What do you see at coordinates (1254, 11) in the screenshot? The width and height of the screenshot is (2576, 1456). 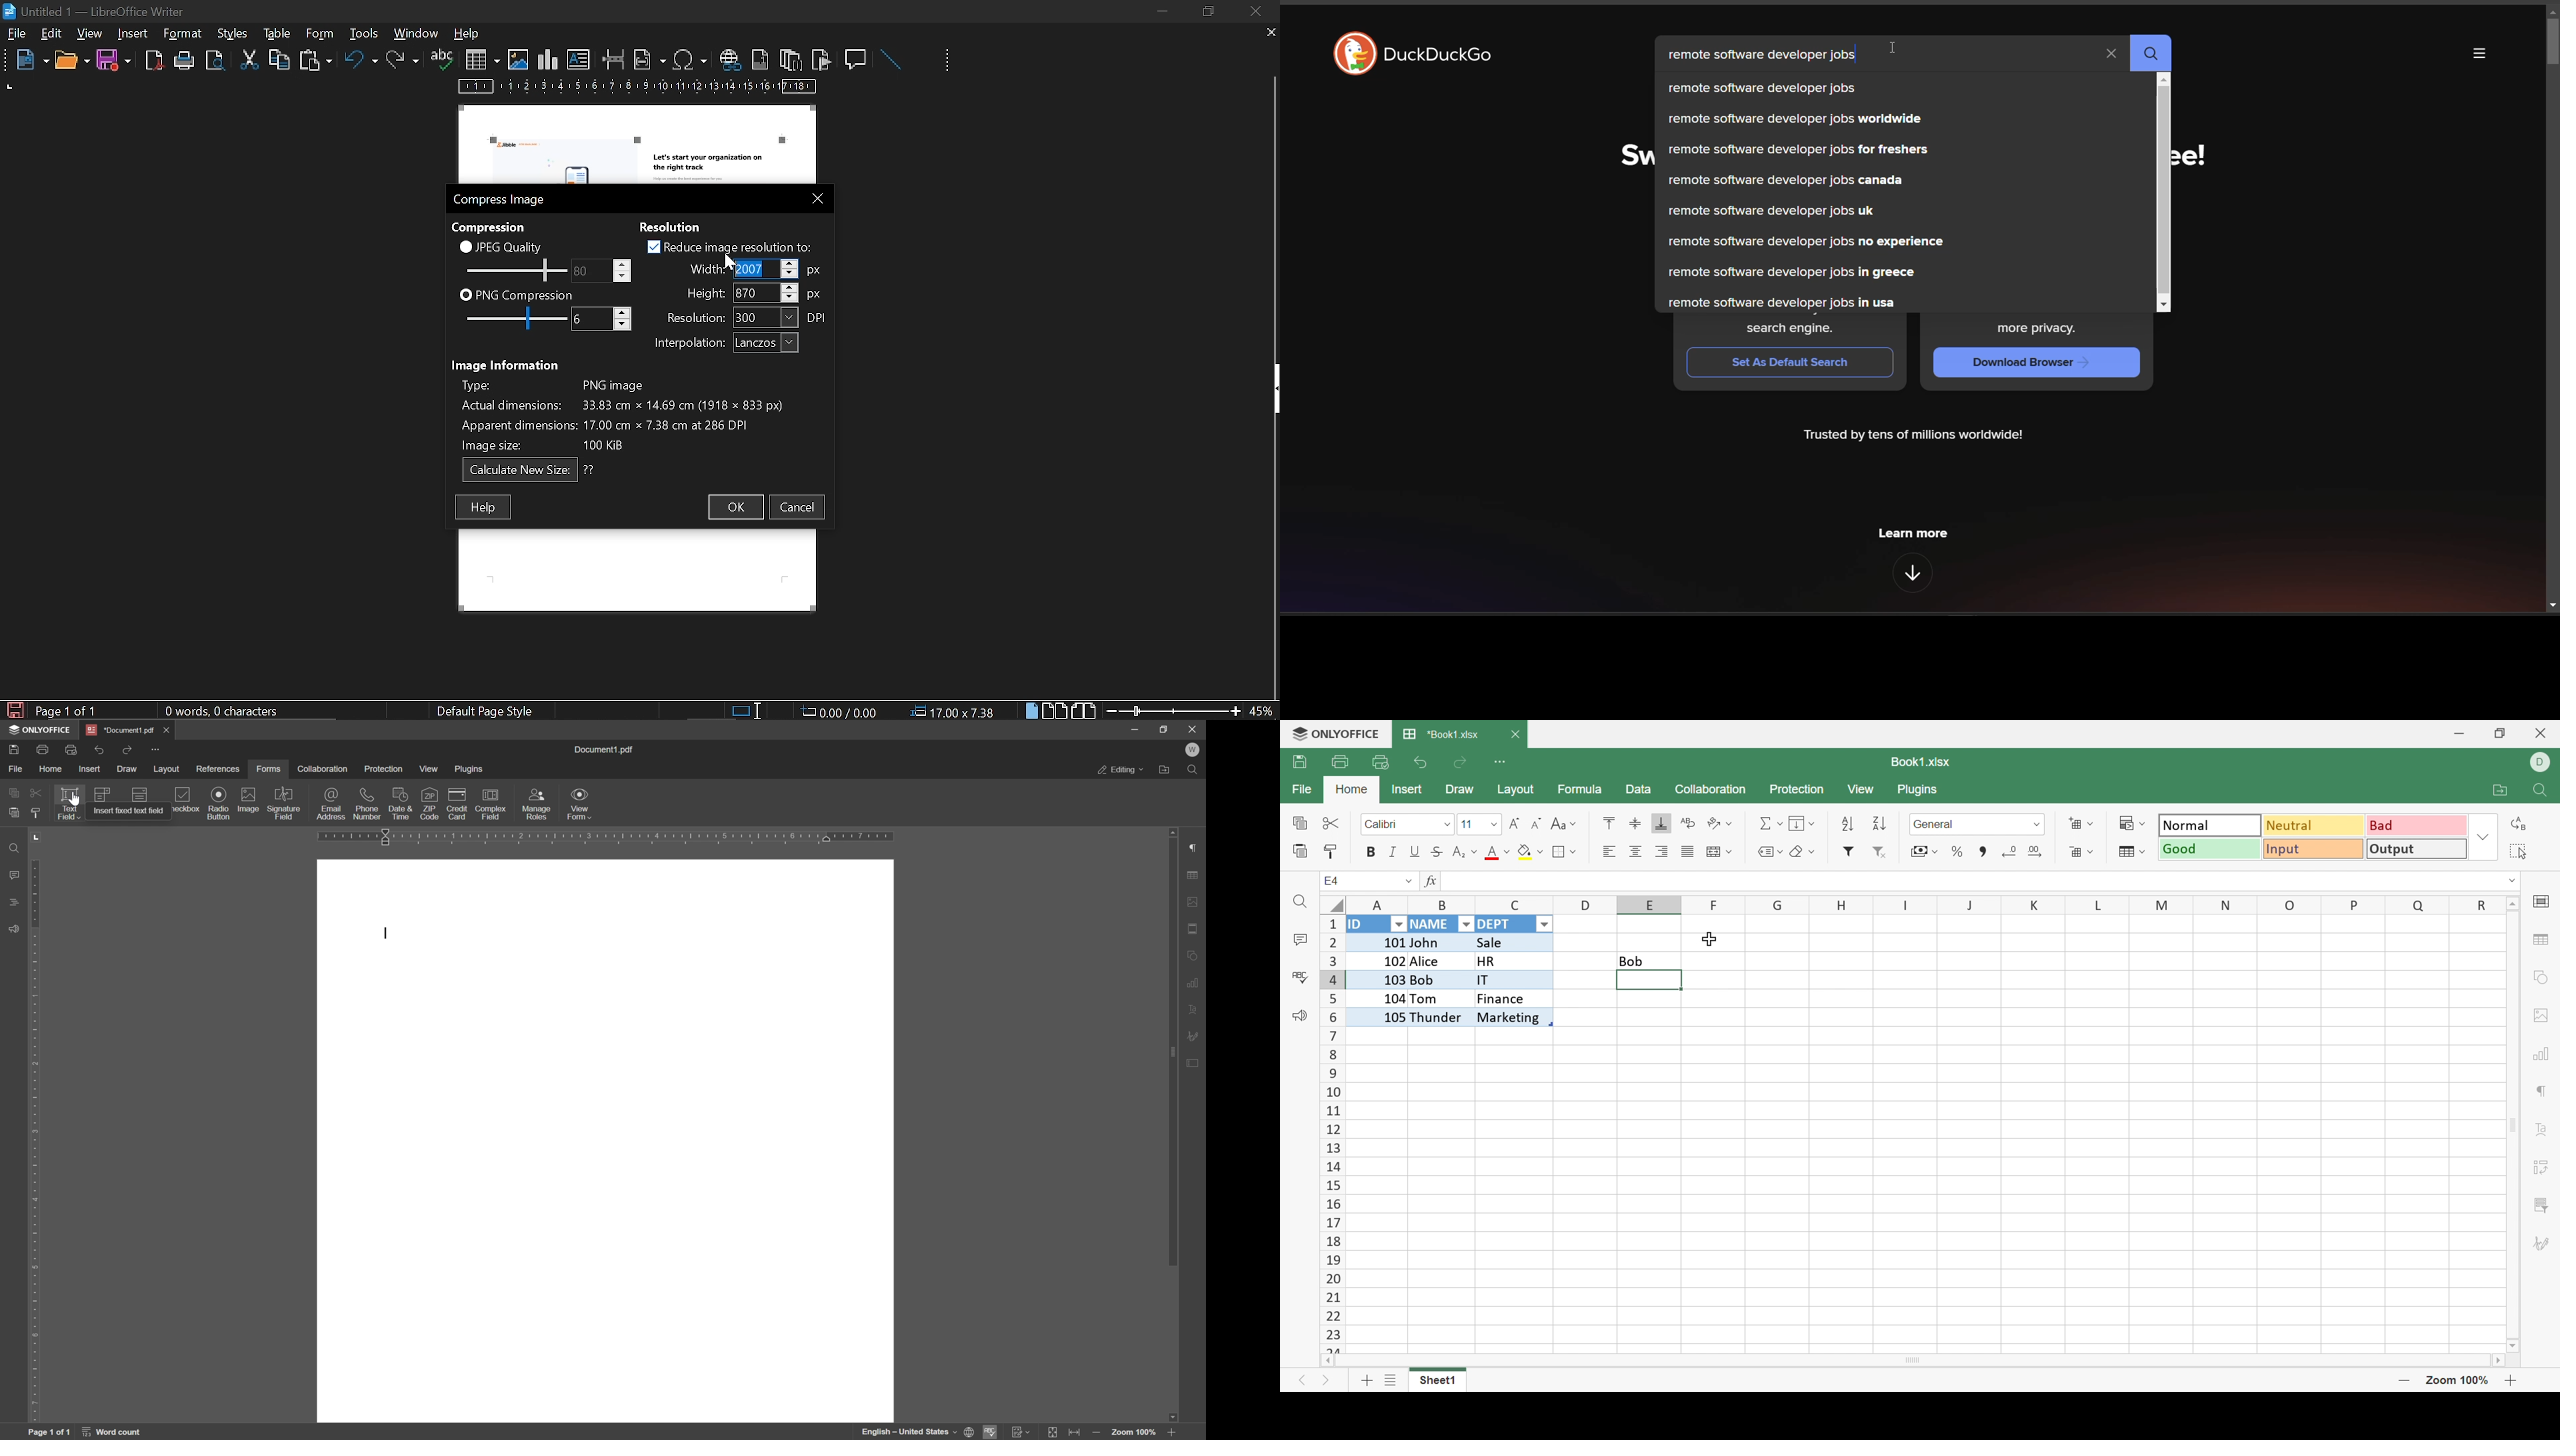 I see `close` at bounding box center [1254, 11].